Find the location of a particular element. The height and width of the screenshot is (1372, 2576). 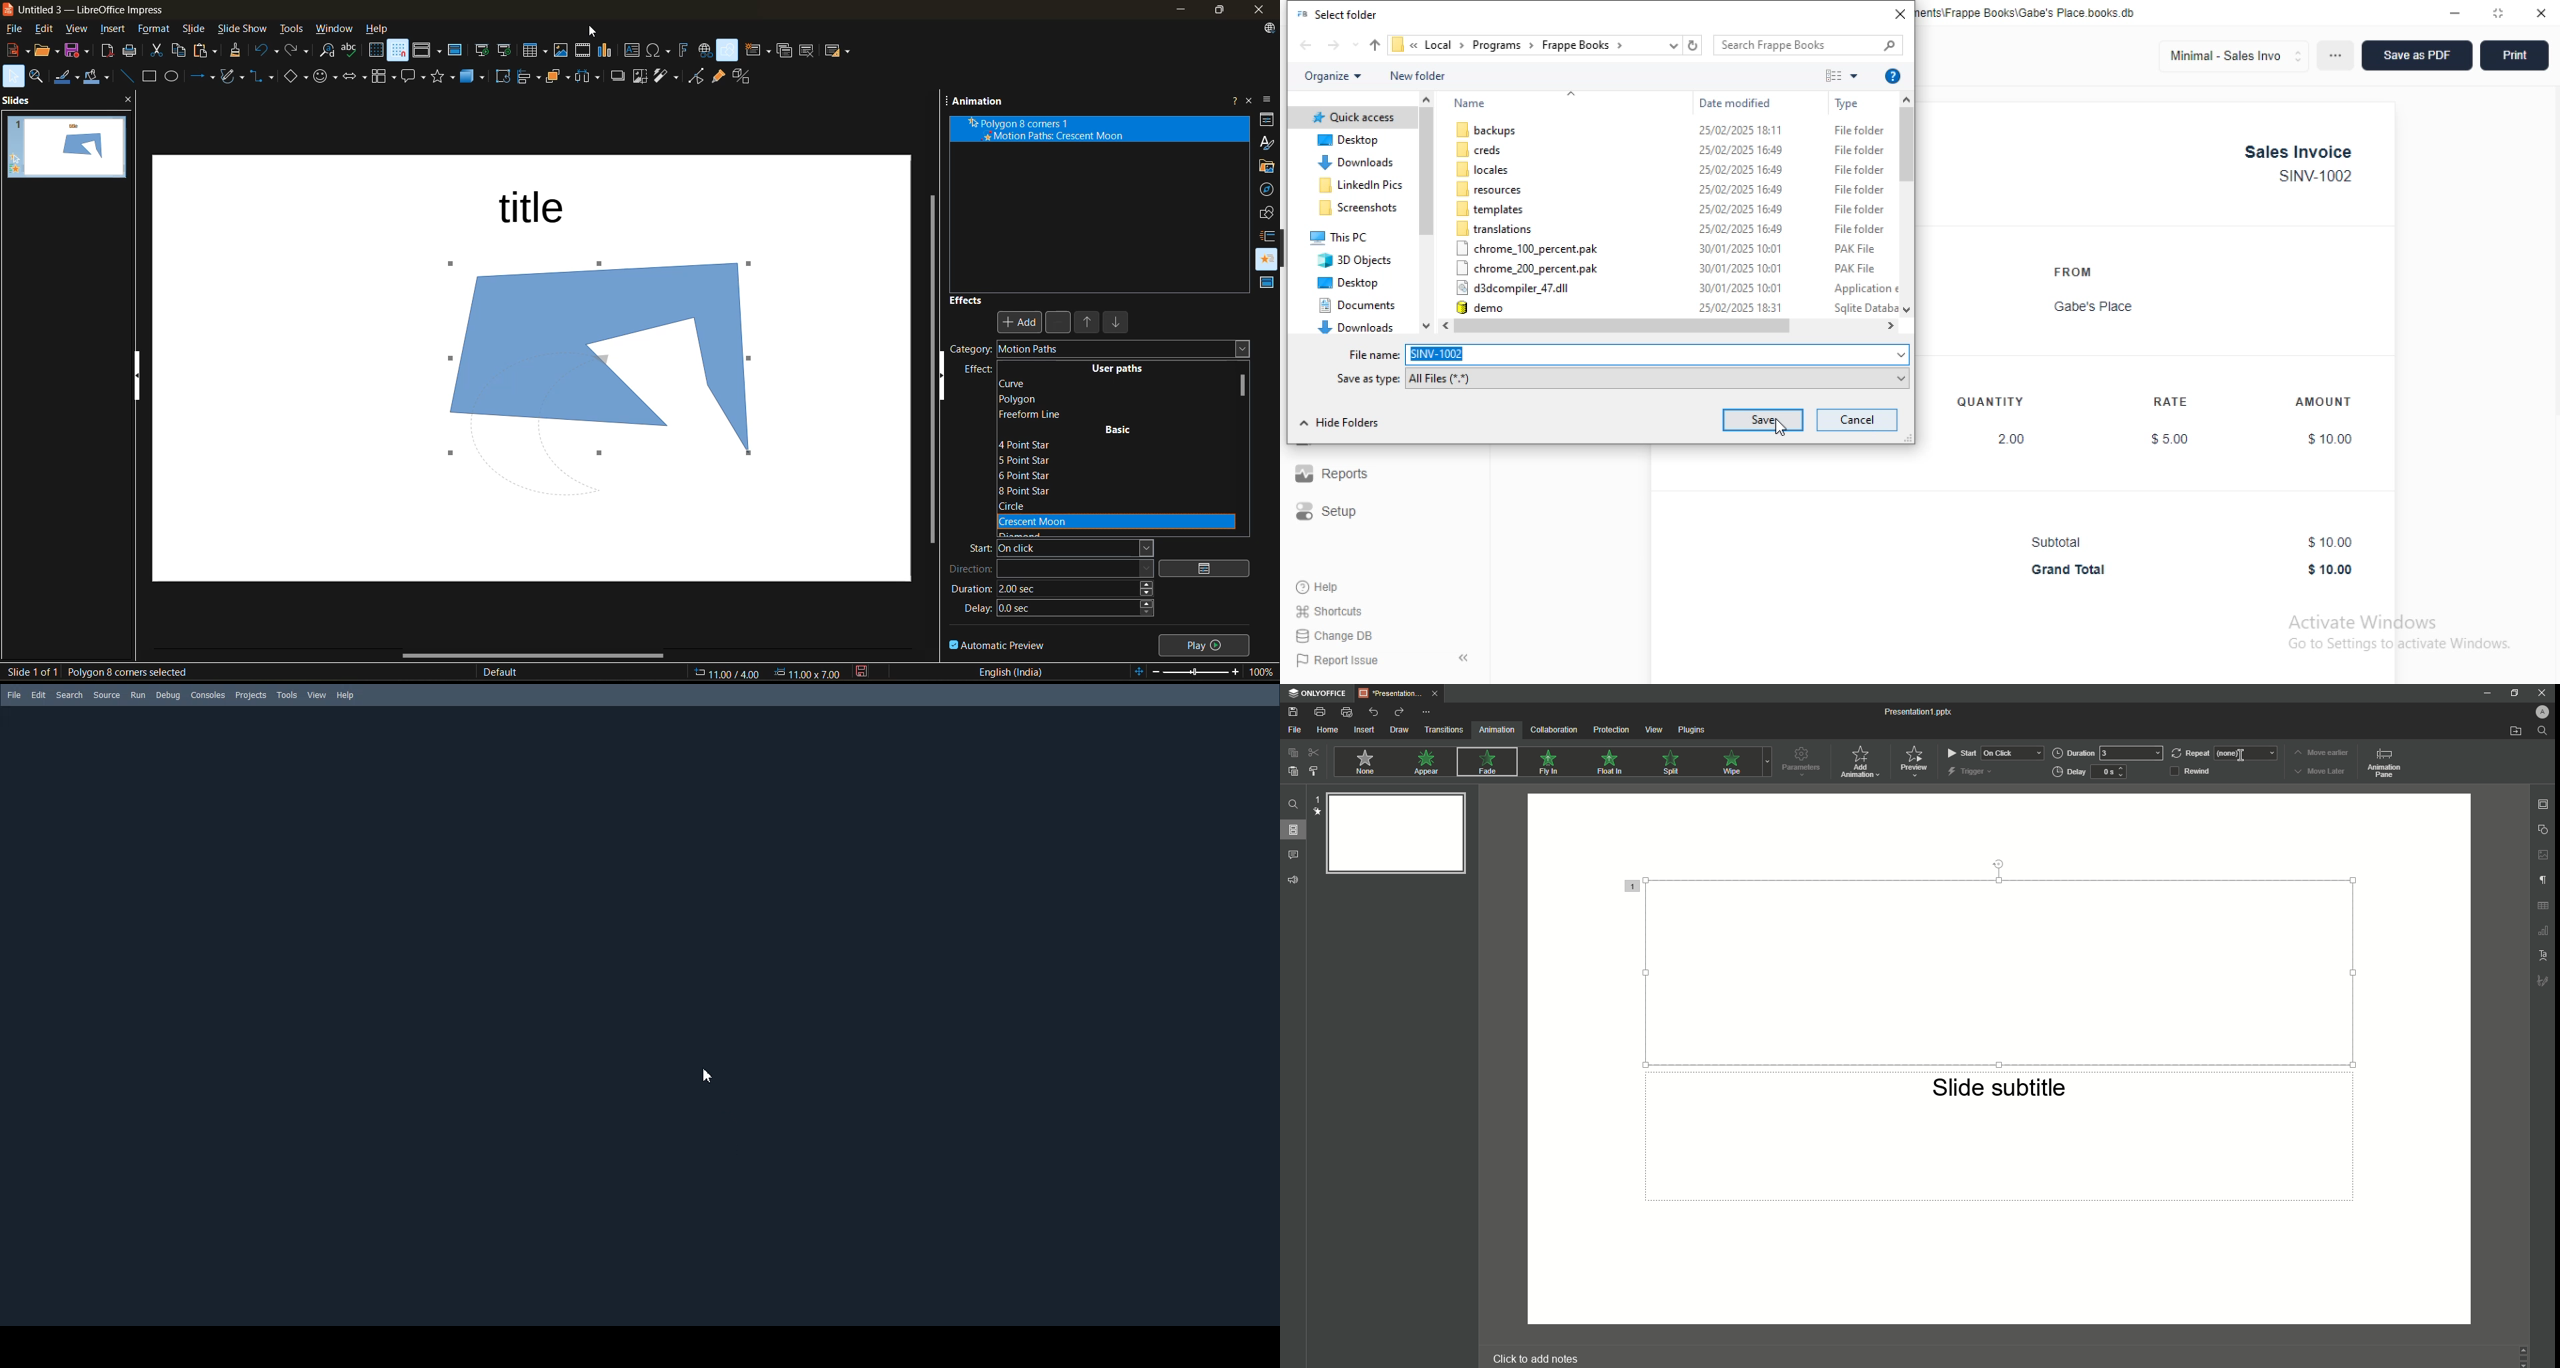

ONLYOFFICE is located at coordinates (1320, 693).